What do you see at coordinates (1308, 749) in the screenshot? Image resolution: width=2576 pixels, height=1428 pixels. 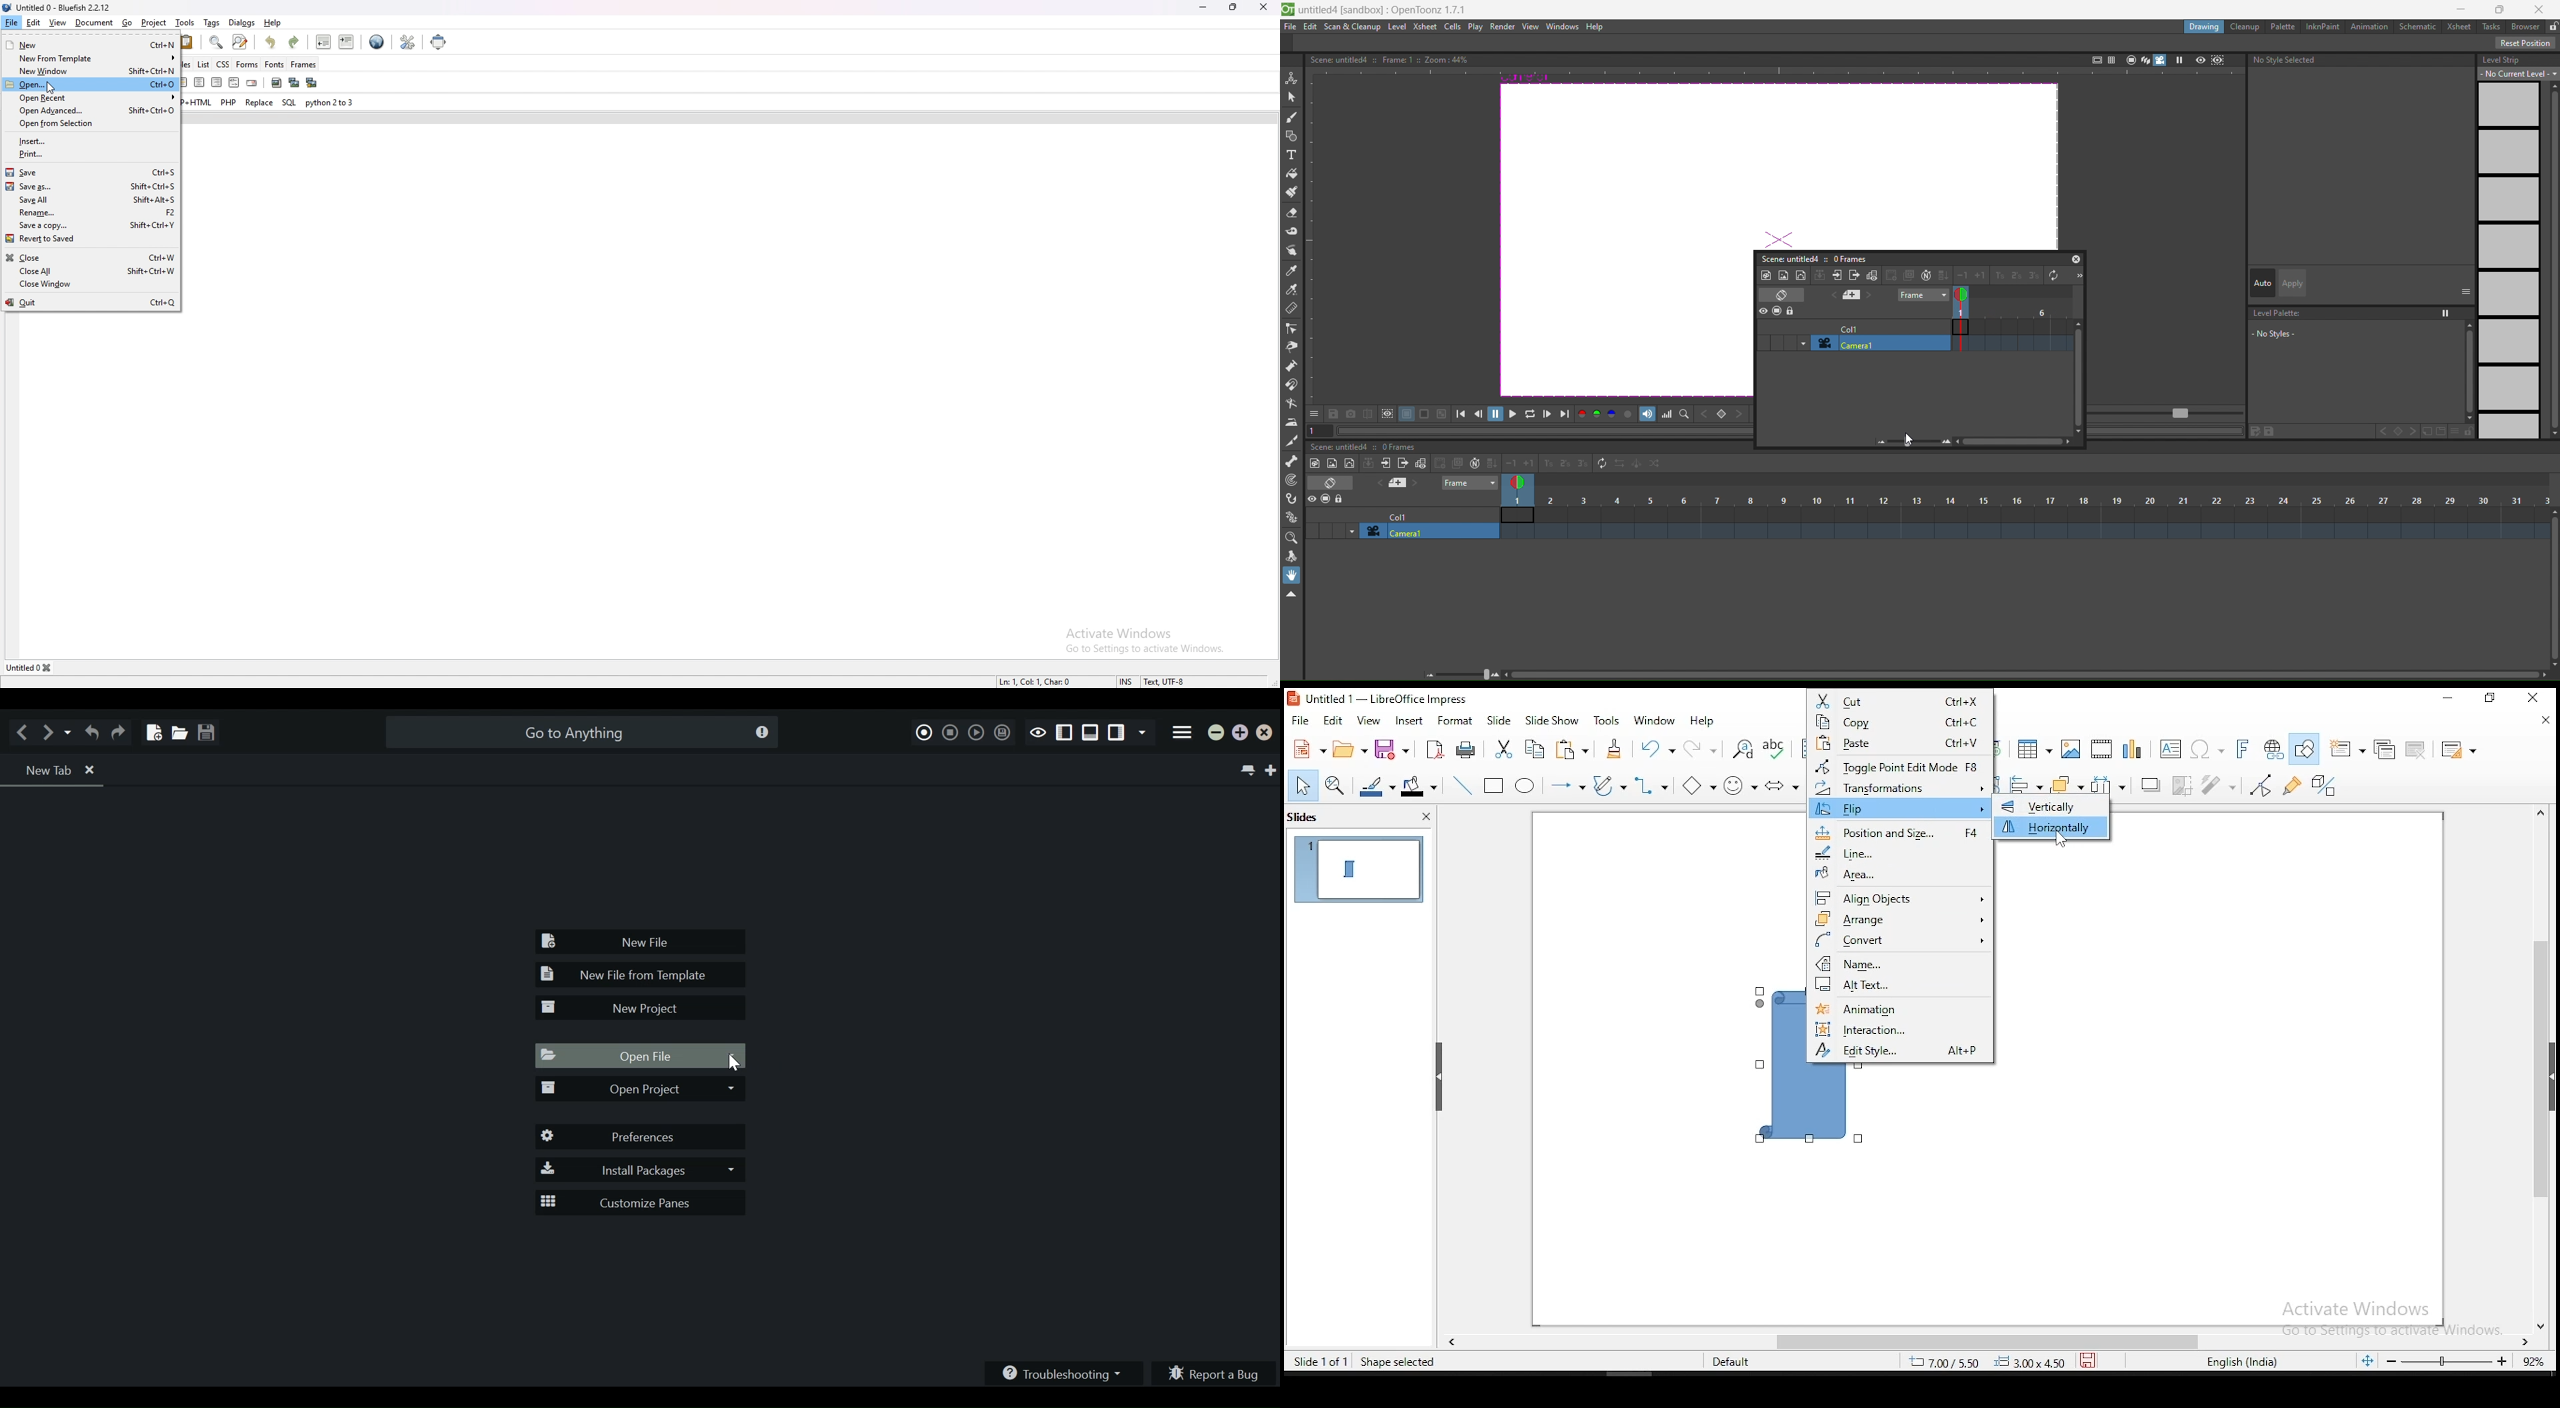 I see `new` at bounding box center [1308, 749].